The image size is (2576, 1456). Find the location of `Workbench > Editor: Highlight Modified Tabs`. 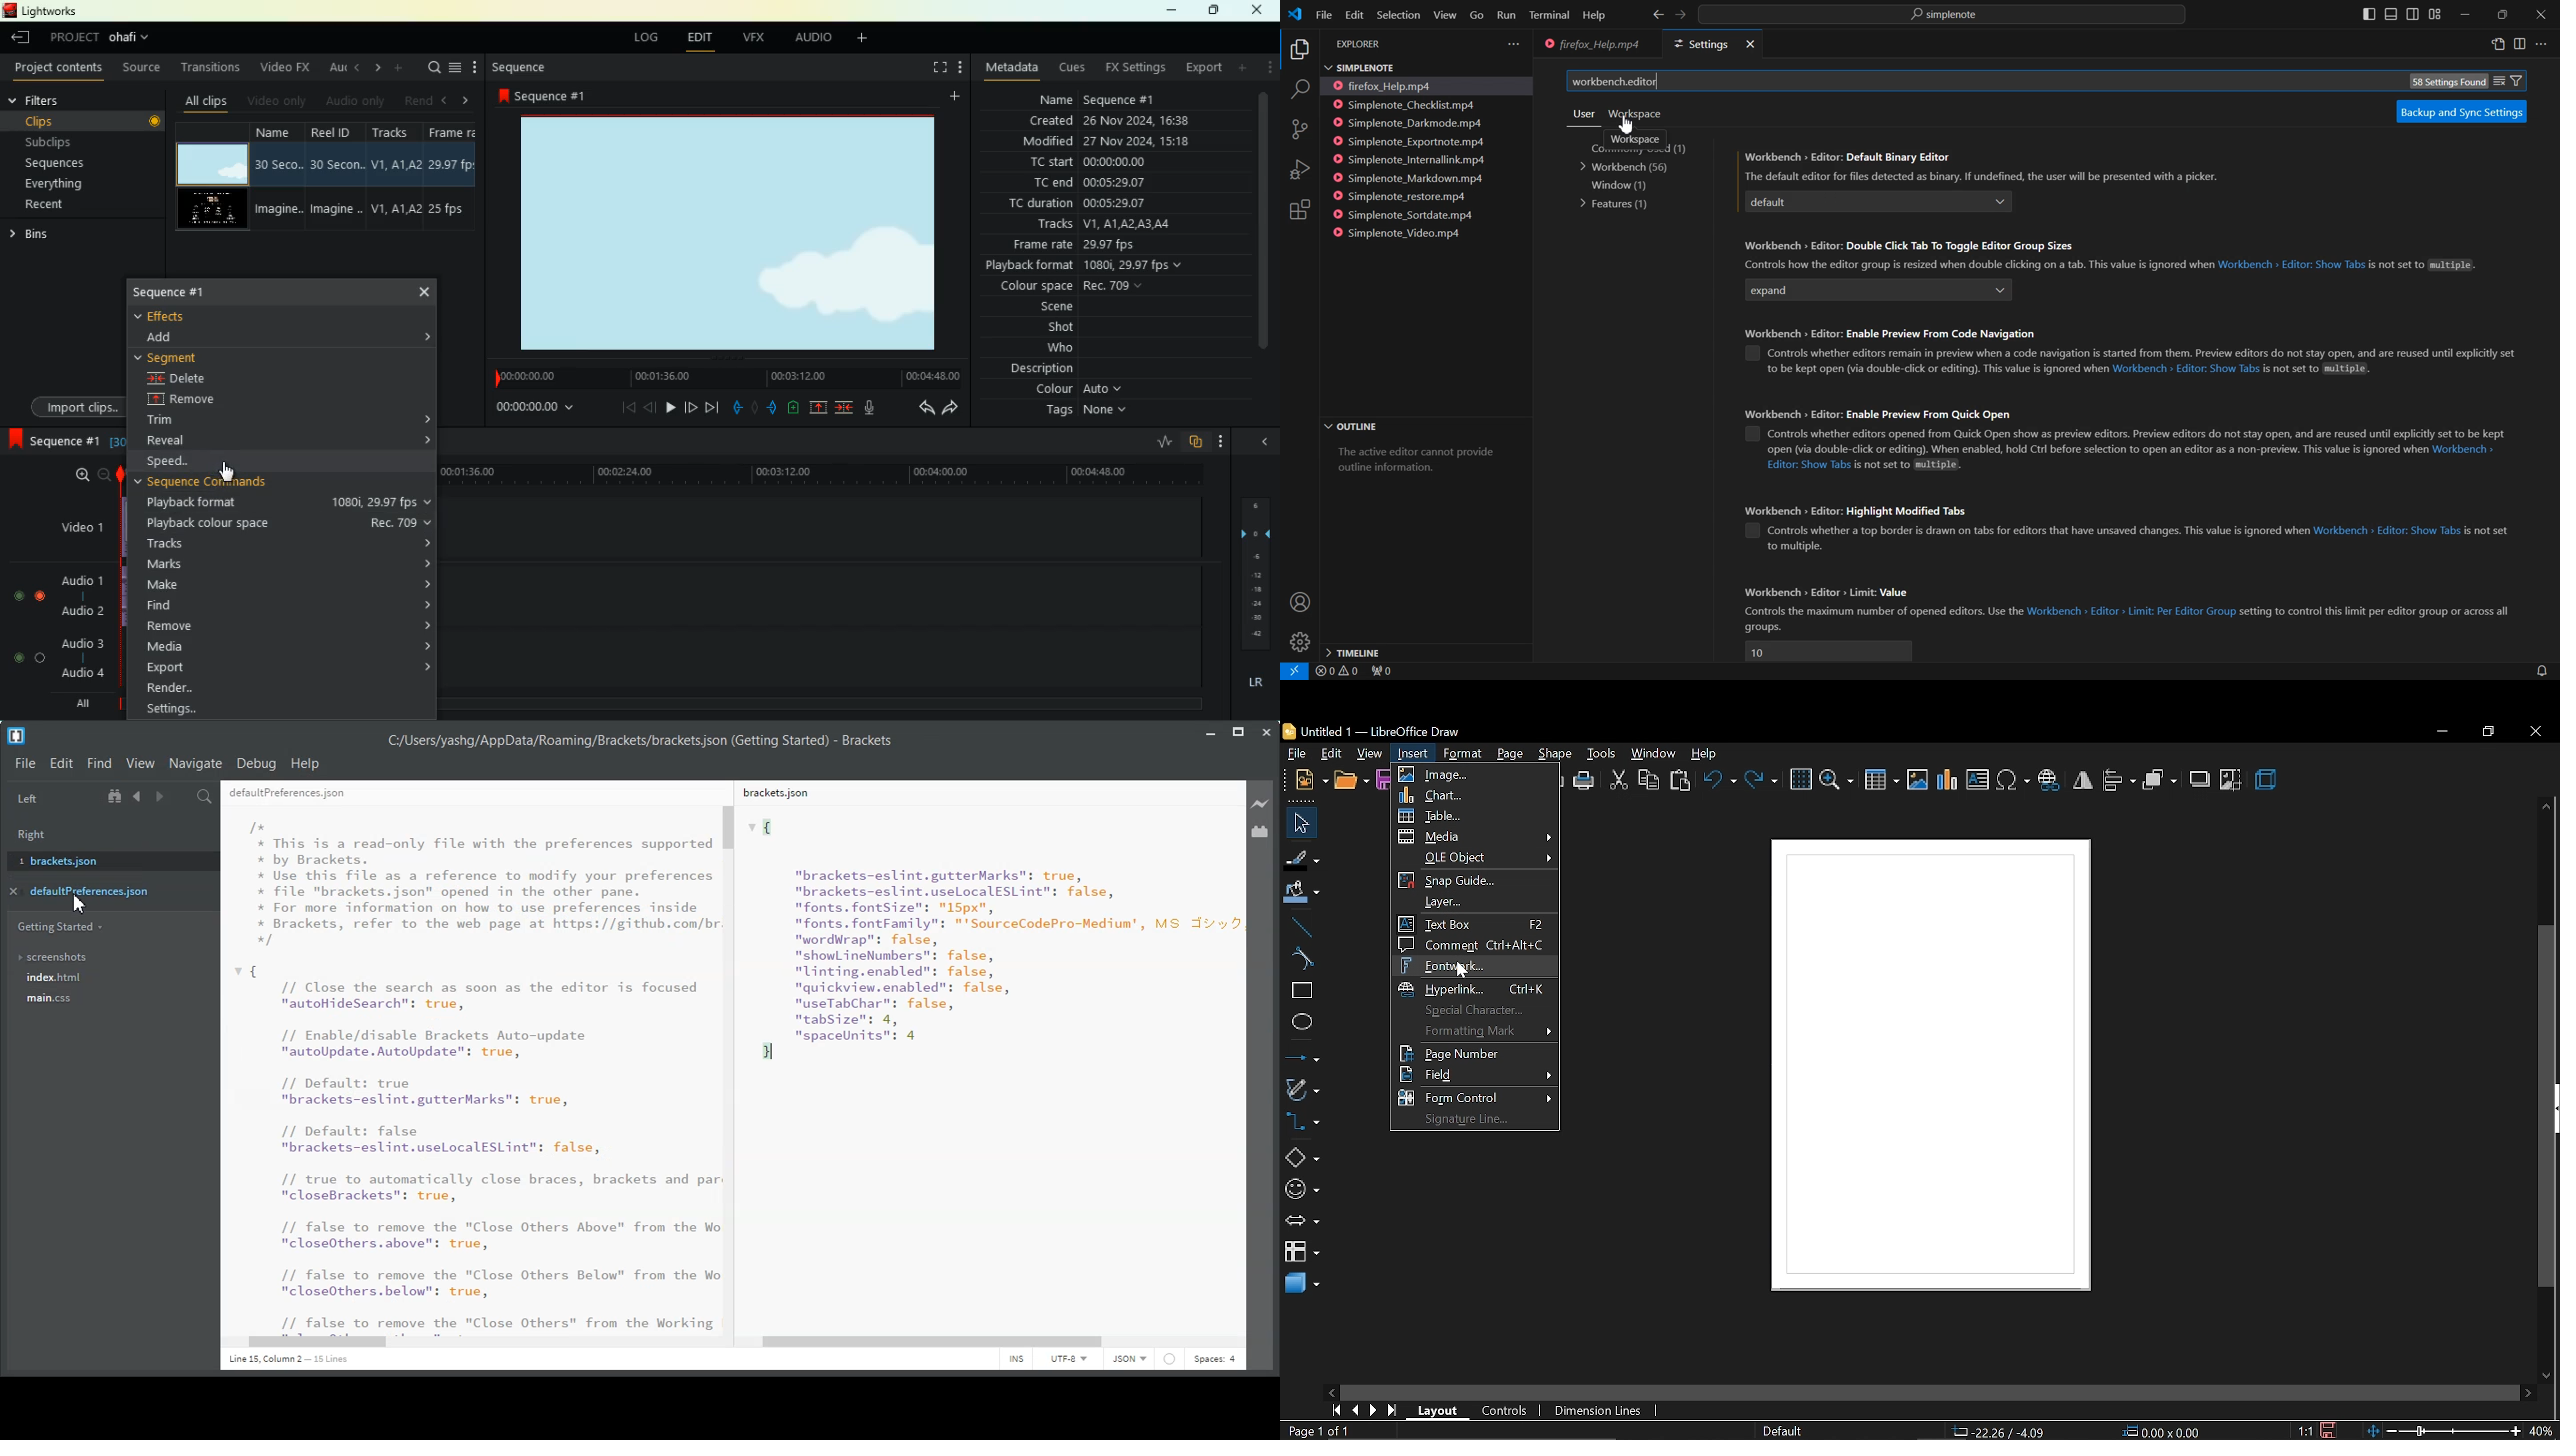

Workbench > Editor: Highlight Modified Tabs is located at coordinates (1865, 511).